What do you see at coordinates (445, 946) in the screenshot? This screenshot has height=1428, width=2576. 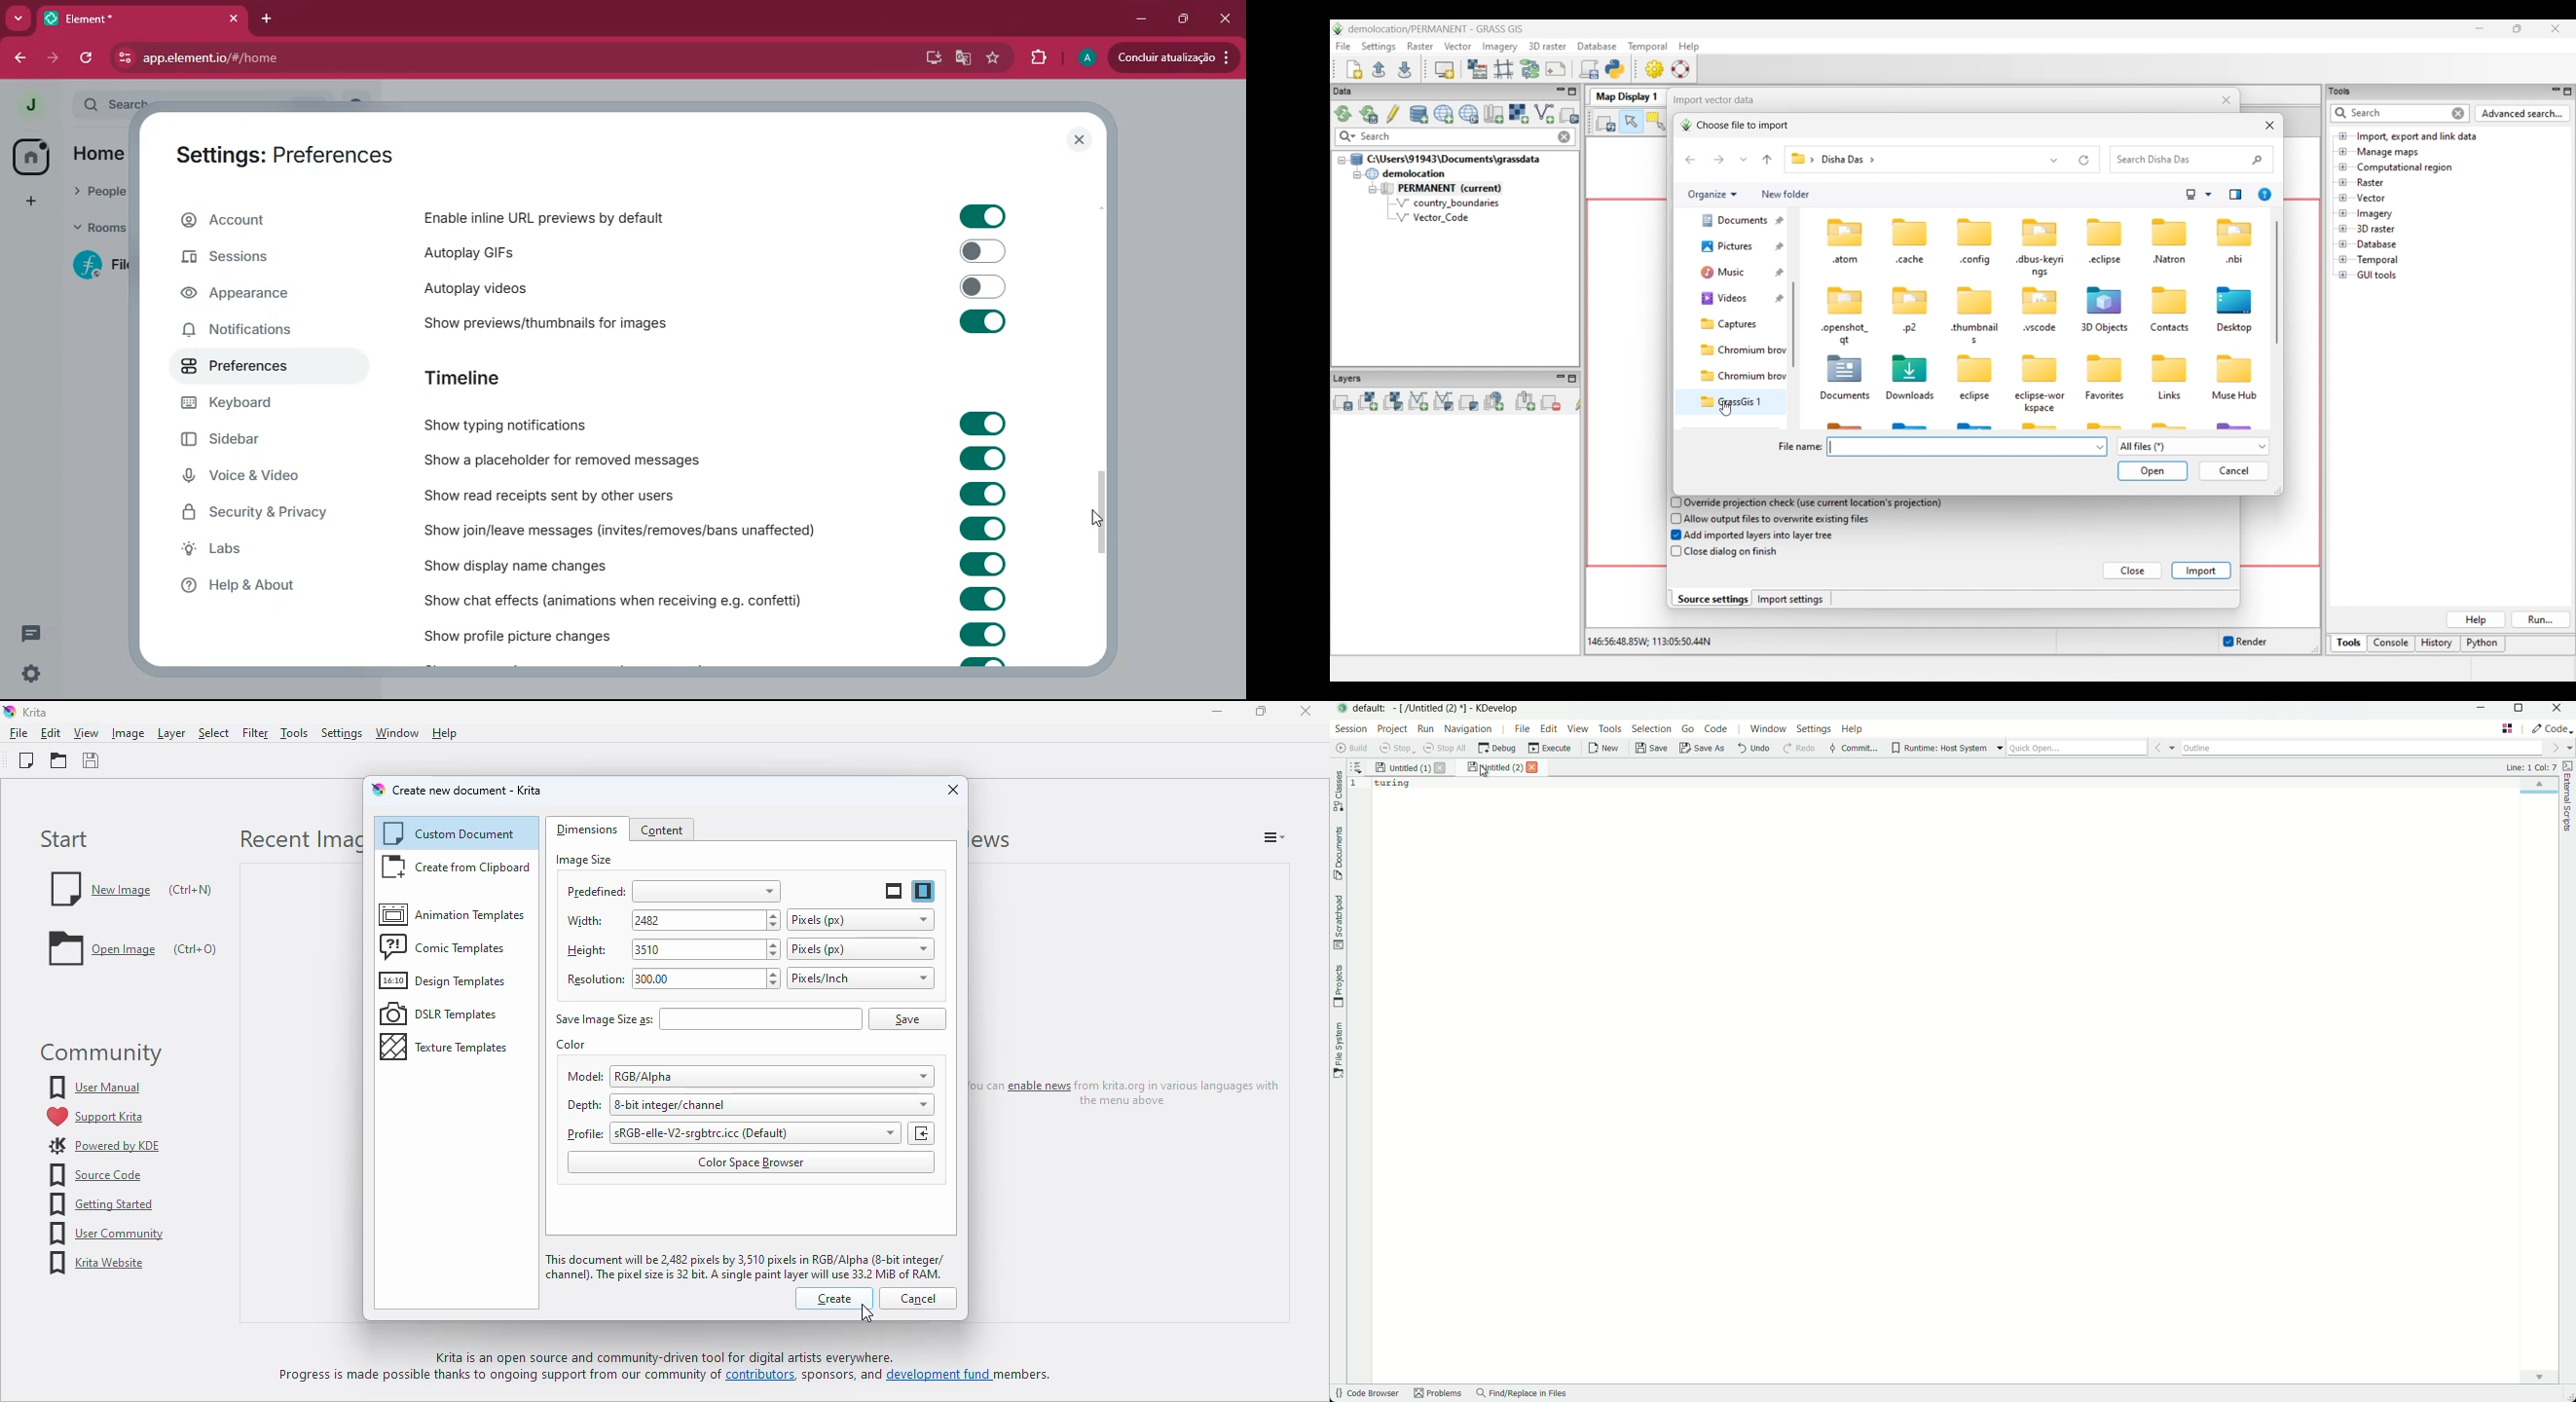 I see `comic templates` at bounding box center [445, 946].